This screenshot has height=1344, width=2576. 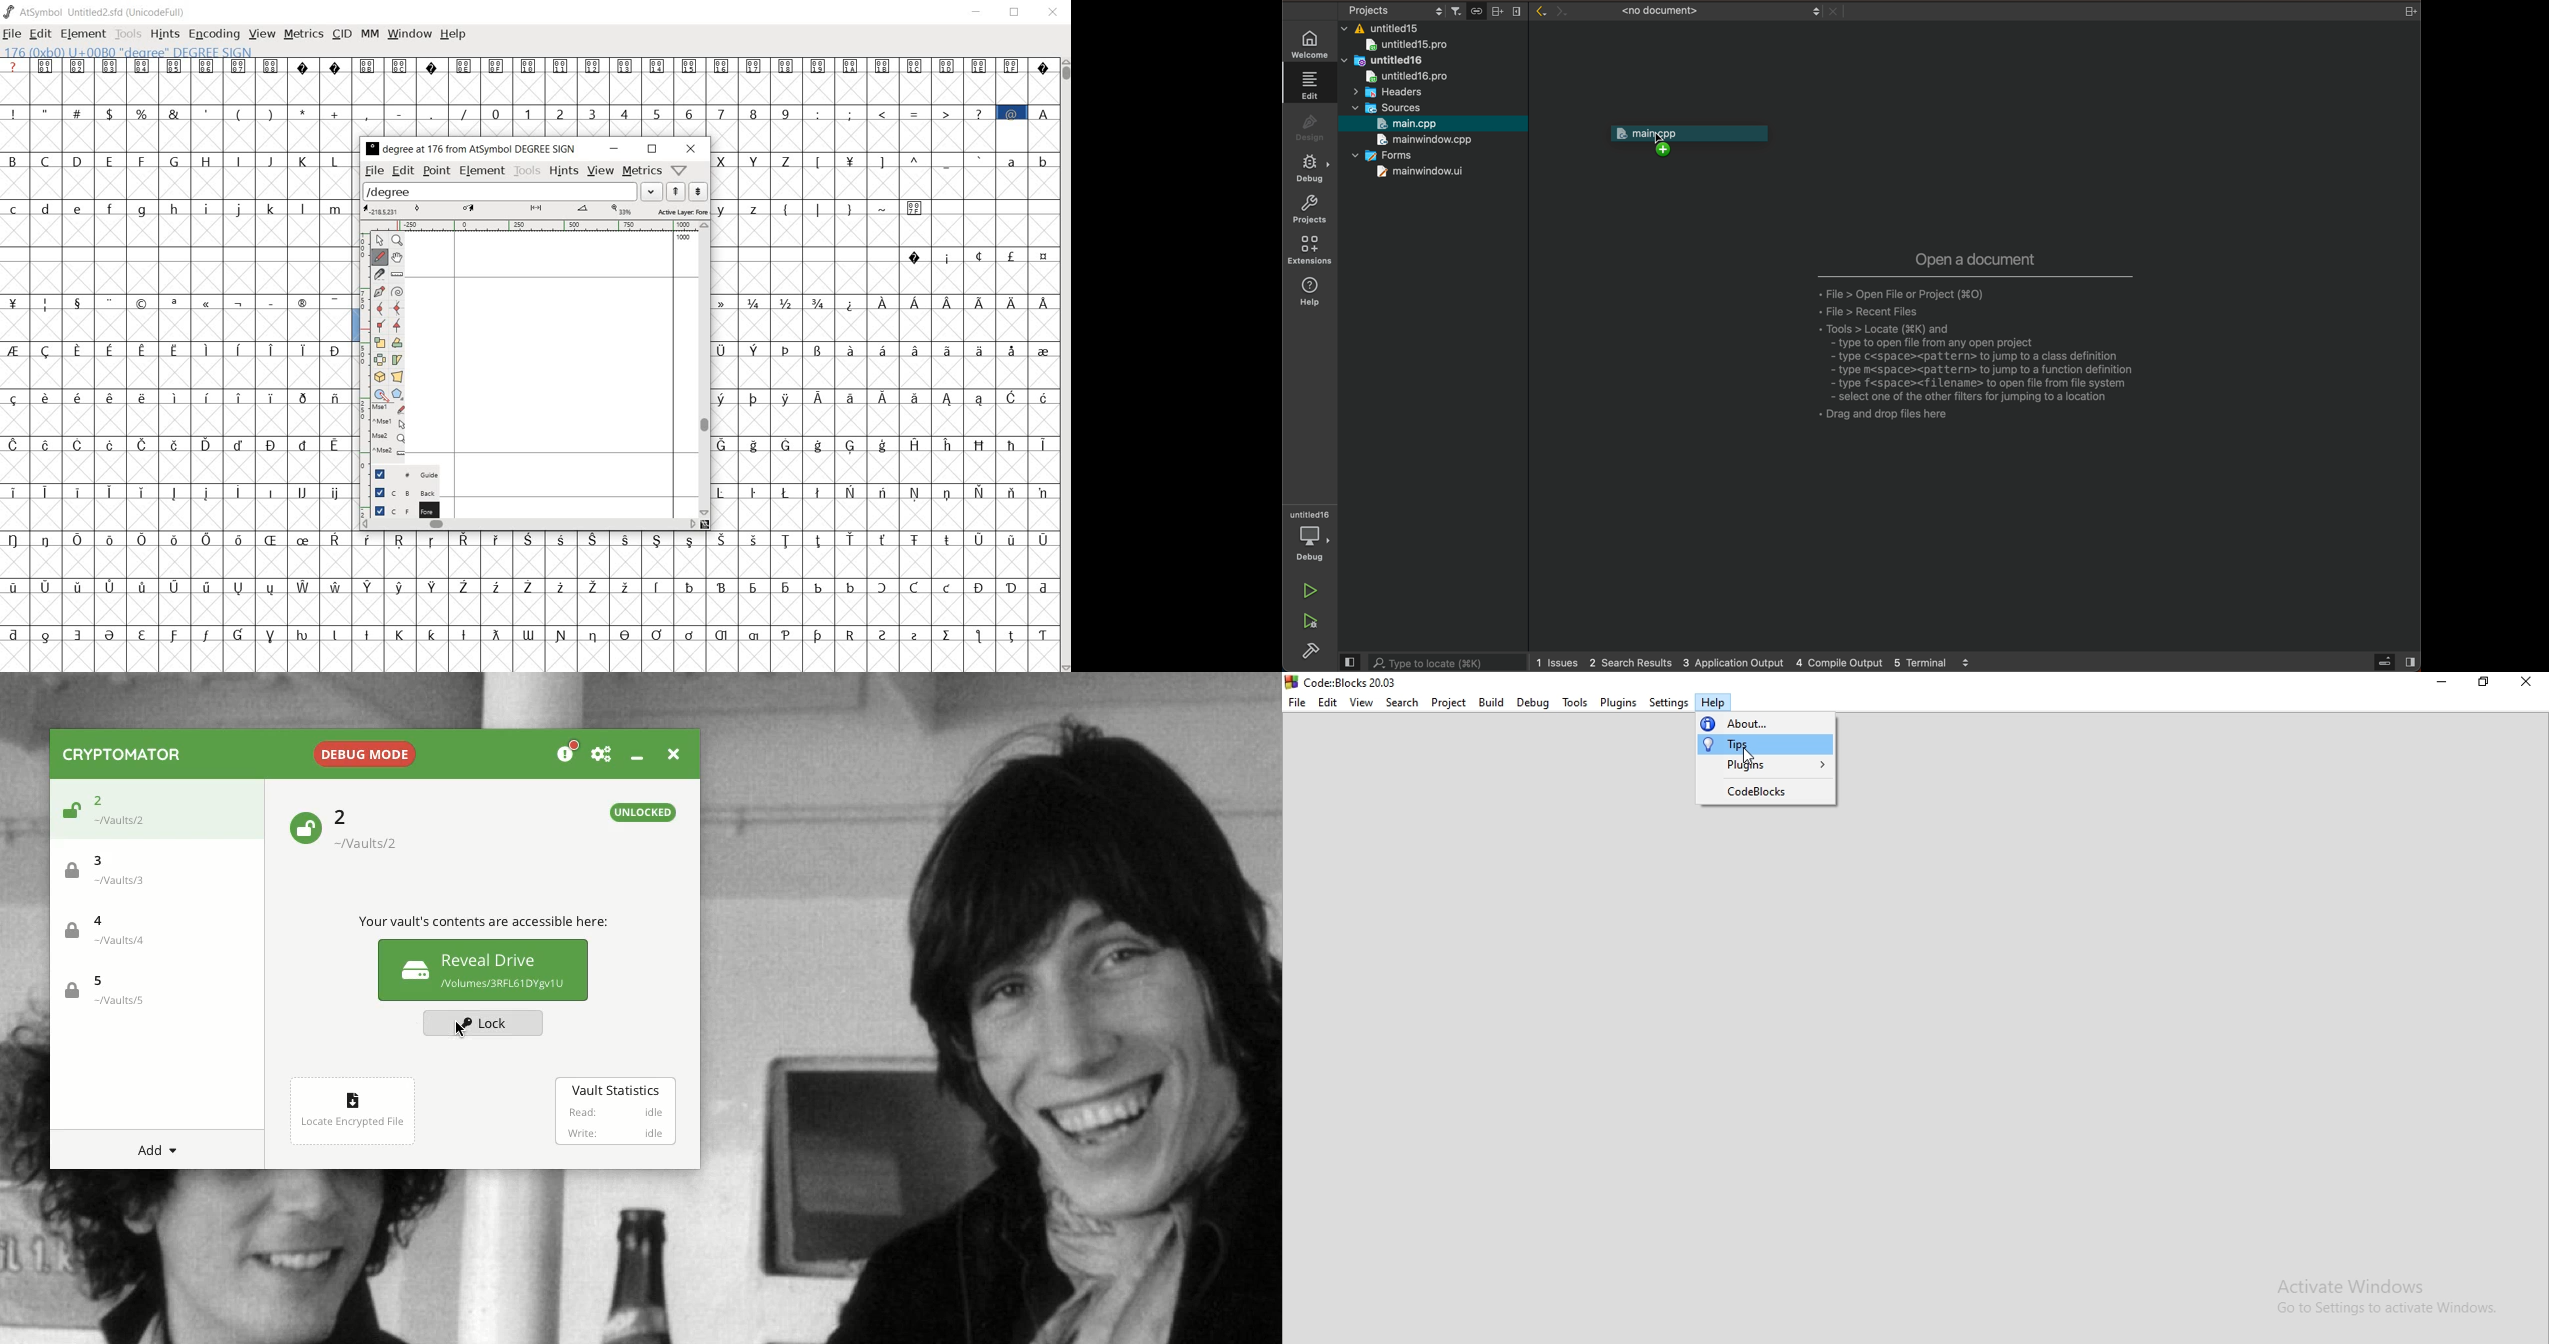 I want to click on special letters, so click(x=177, y=586).